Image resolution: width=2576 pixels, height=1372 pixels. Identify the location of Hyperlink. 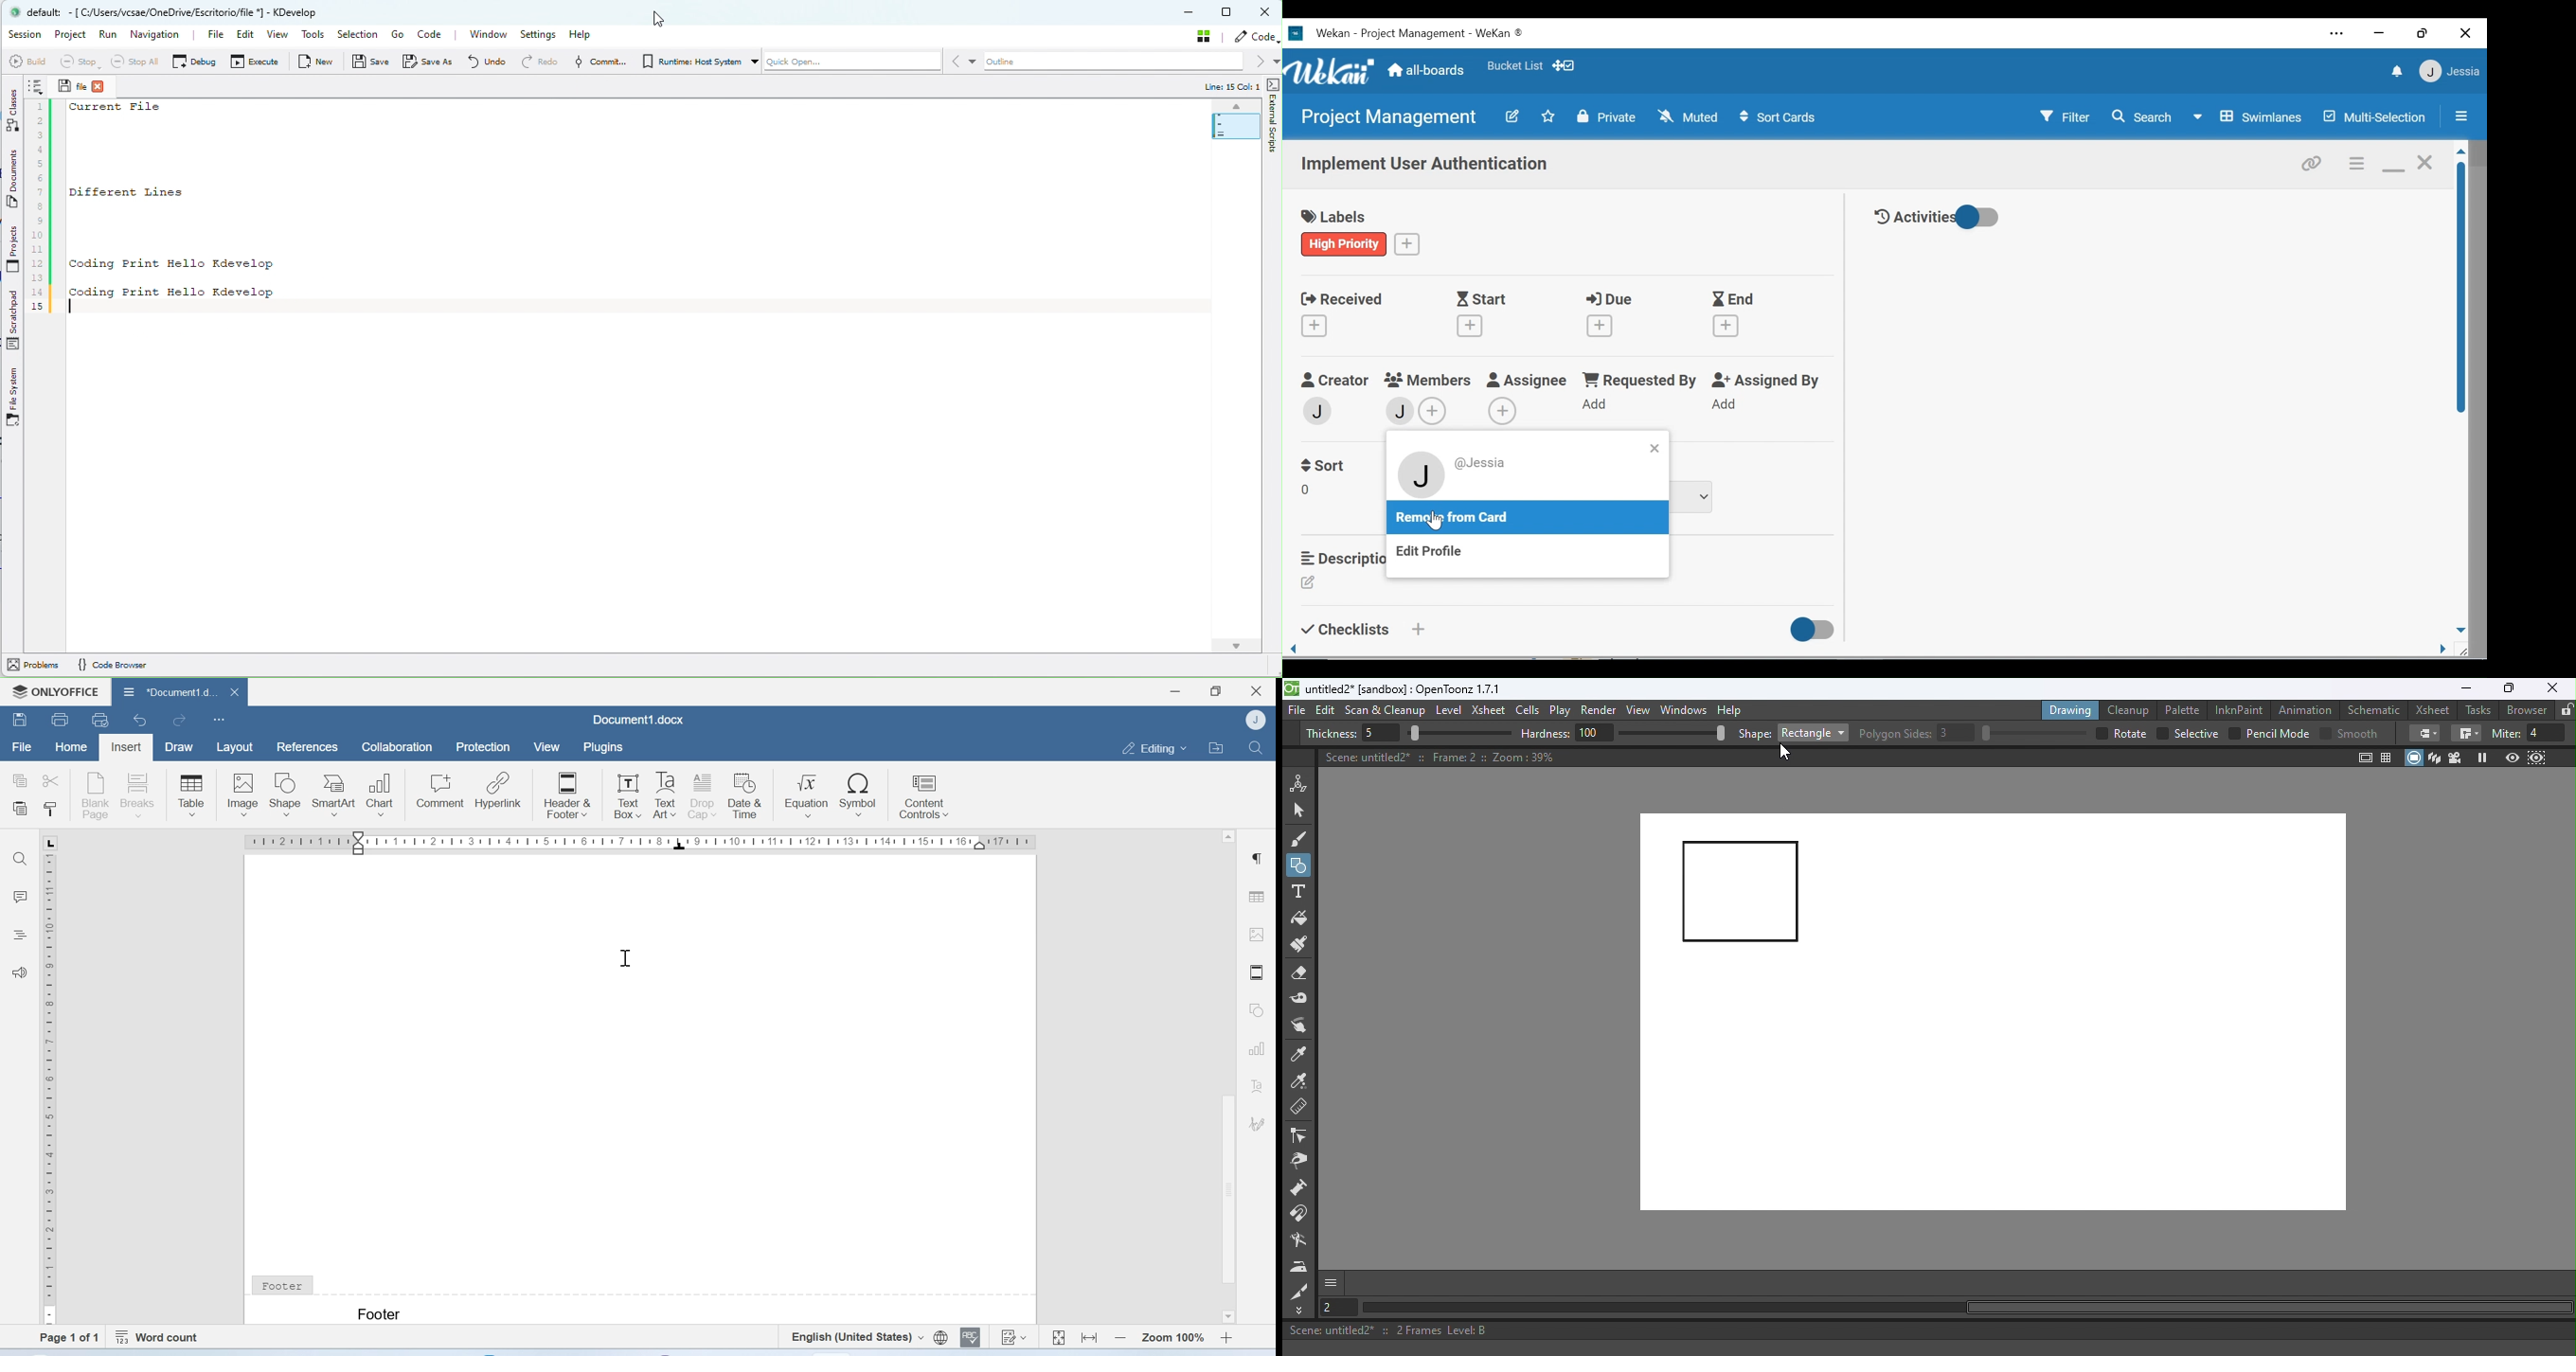
(499, 792).